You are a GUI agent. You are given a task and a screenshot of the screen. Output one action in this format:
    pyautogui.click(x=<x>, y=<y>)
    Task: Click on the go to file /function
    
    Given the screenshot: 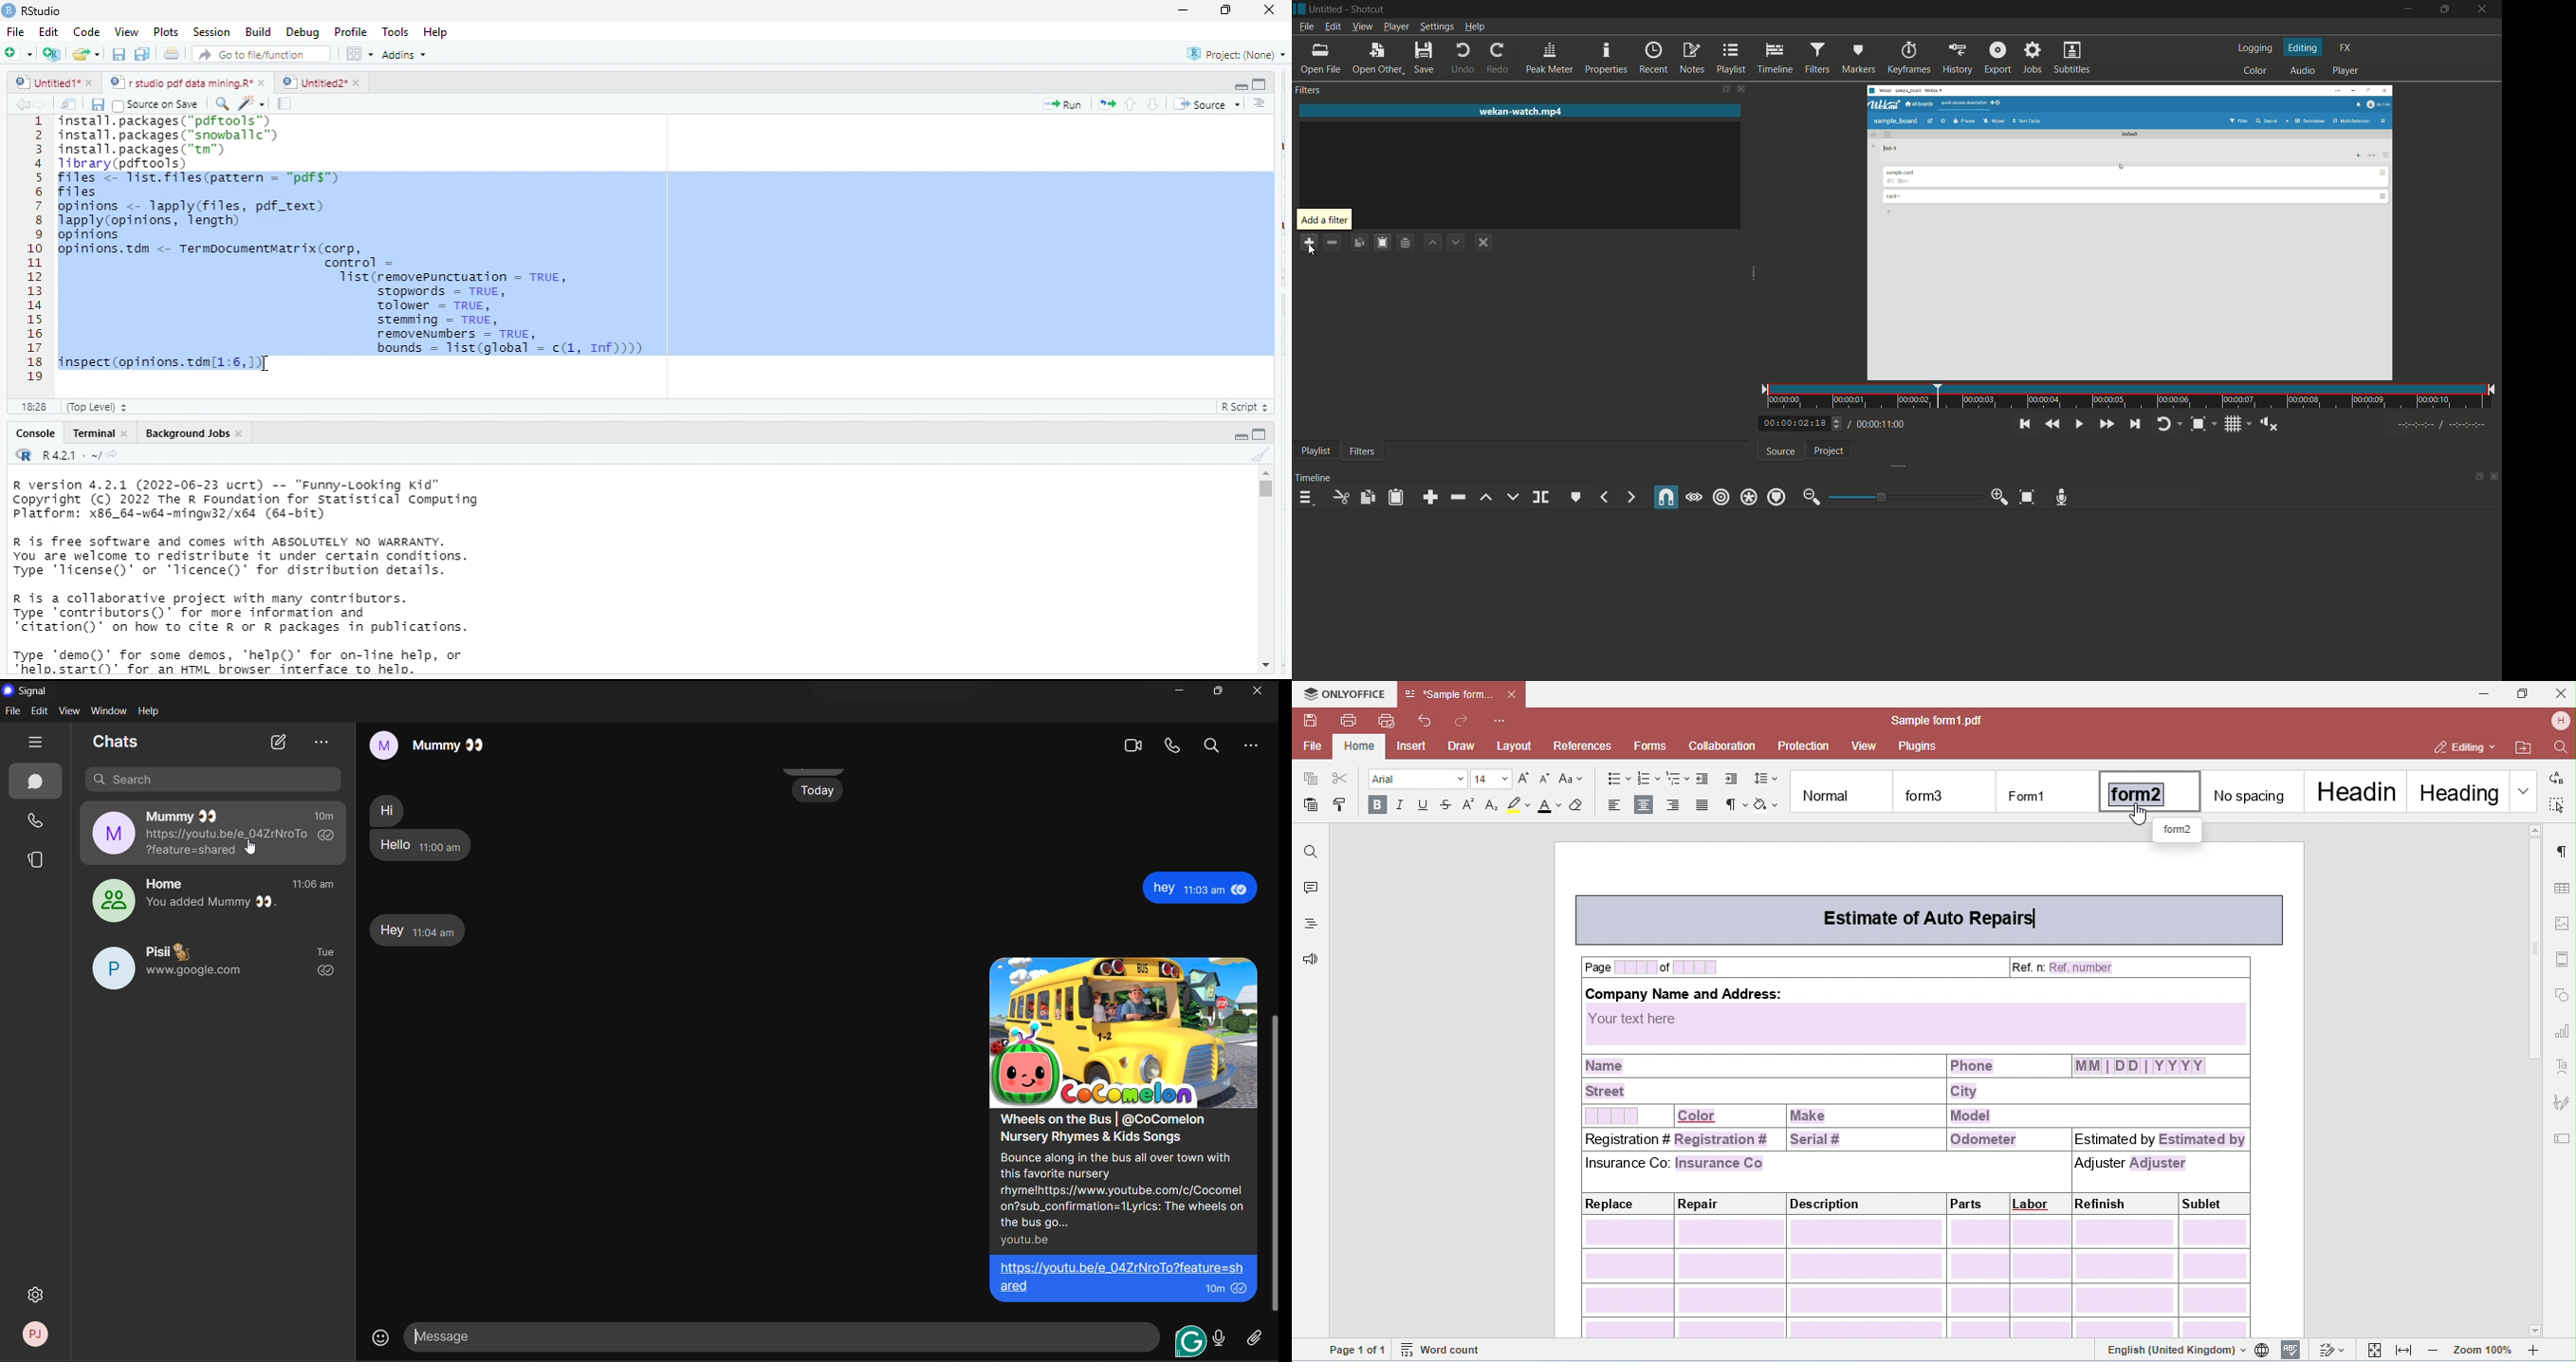 What is the action you would take?
    pyautogui.click(x=258, y=53)
    